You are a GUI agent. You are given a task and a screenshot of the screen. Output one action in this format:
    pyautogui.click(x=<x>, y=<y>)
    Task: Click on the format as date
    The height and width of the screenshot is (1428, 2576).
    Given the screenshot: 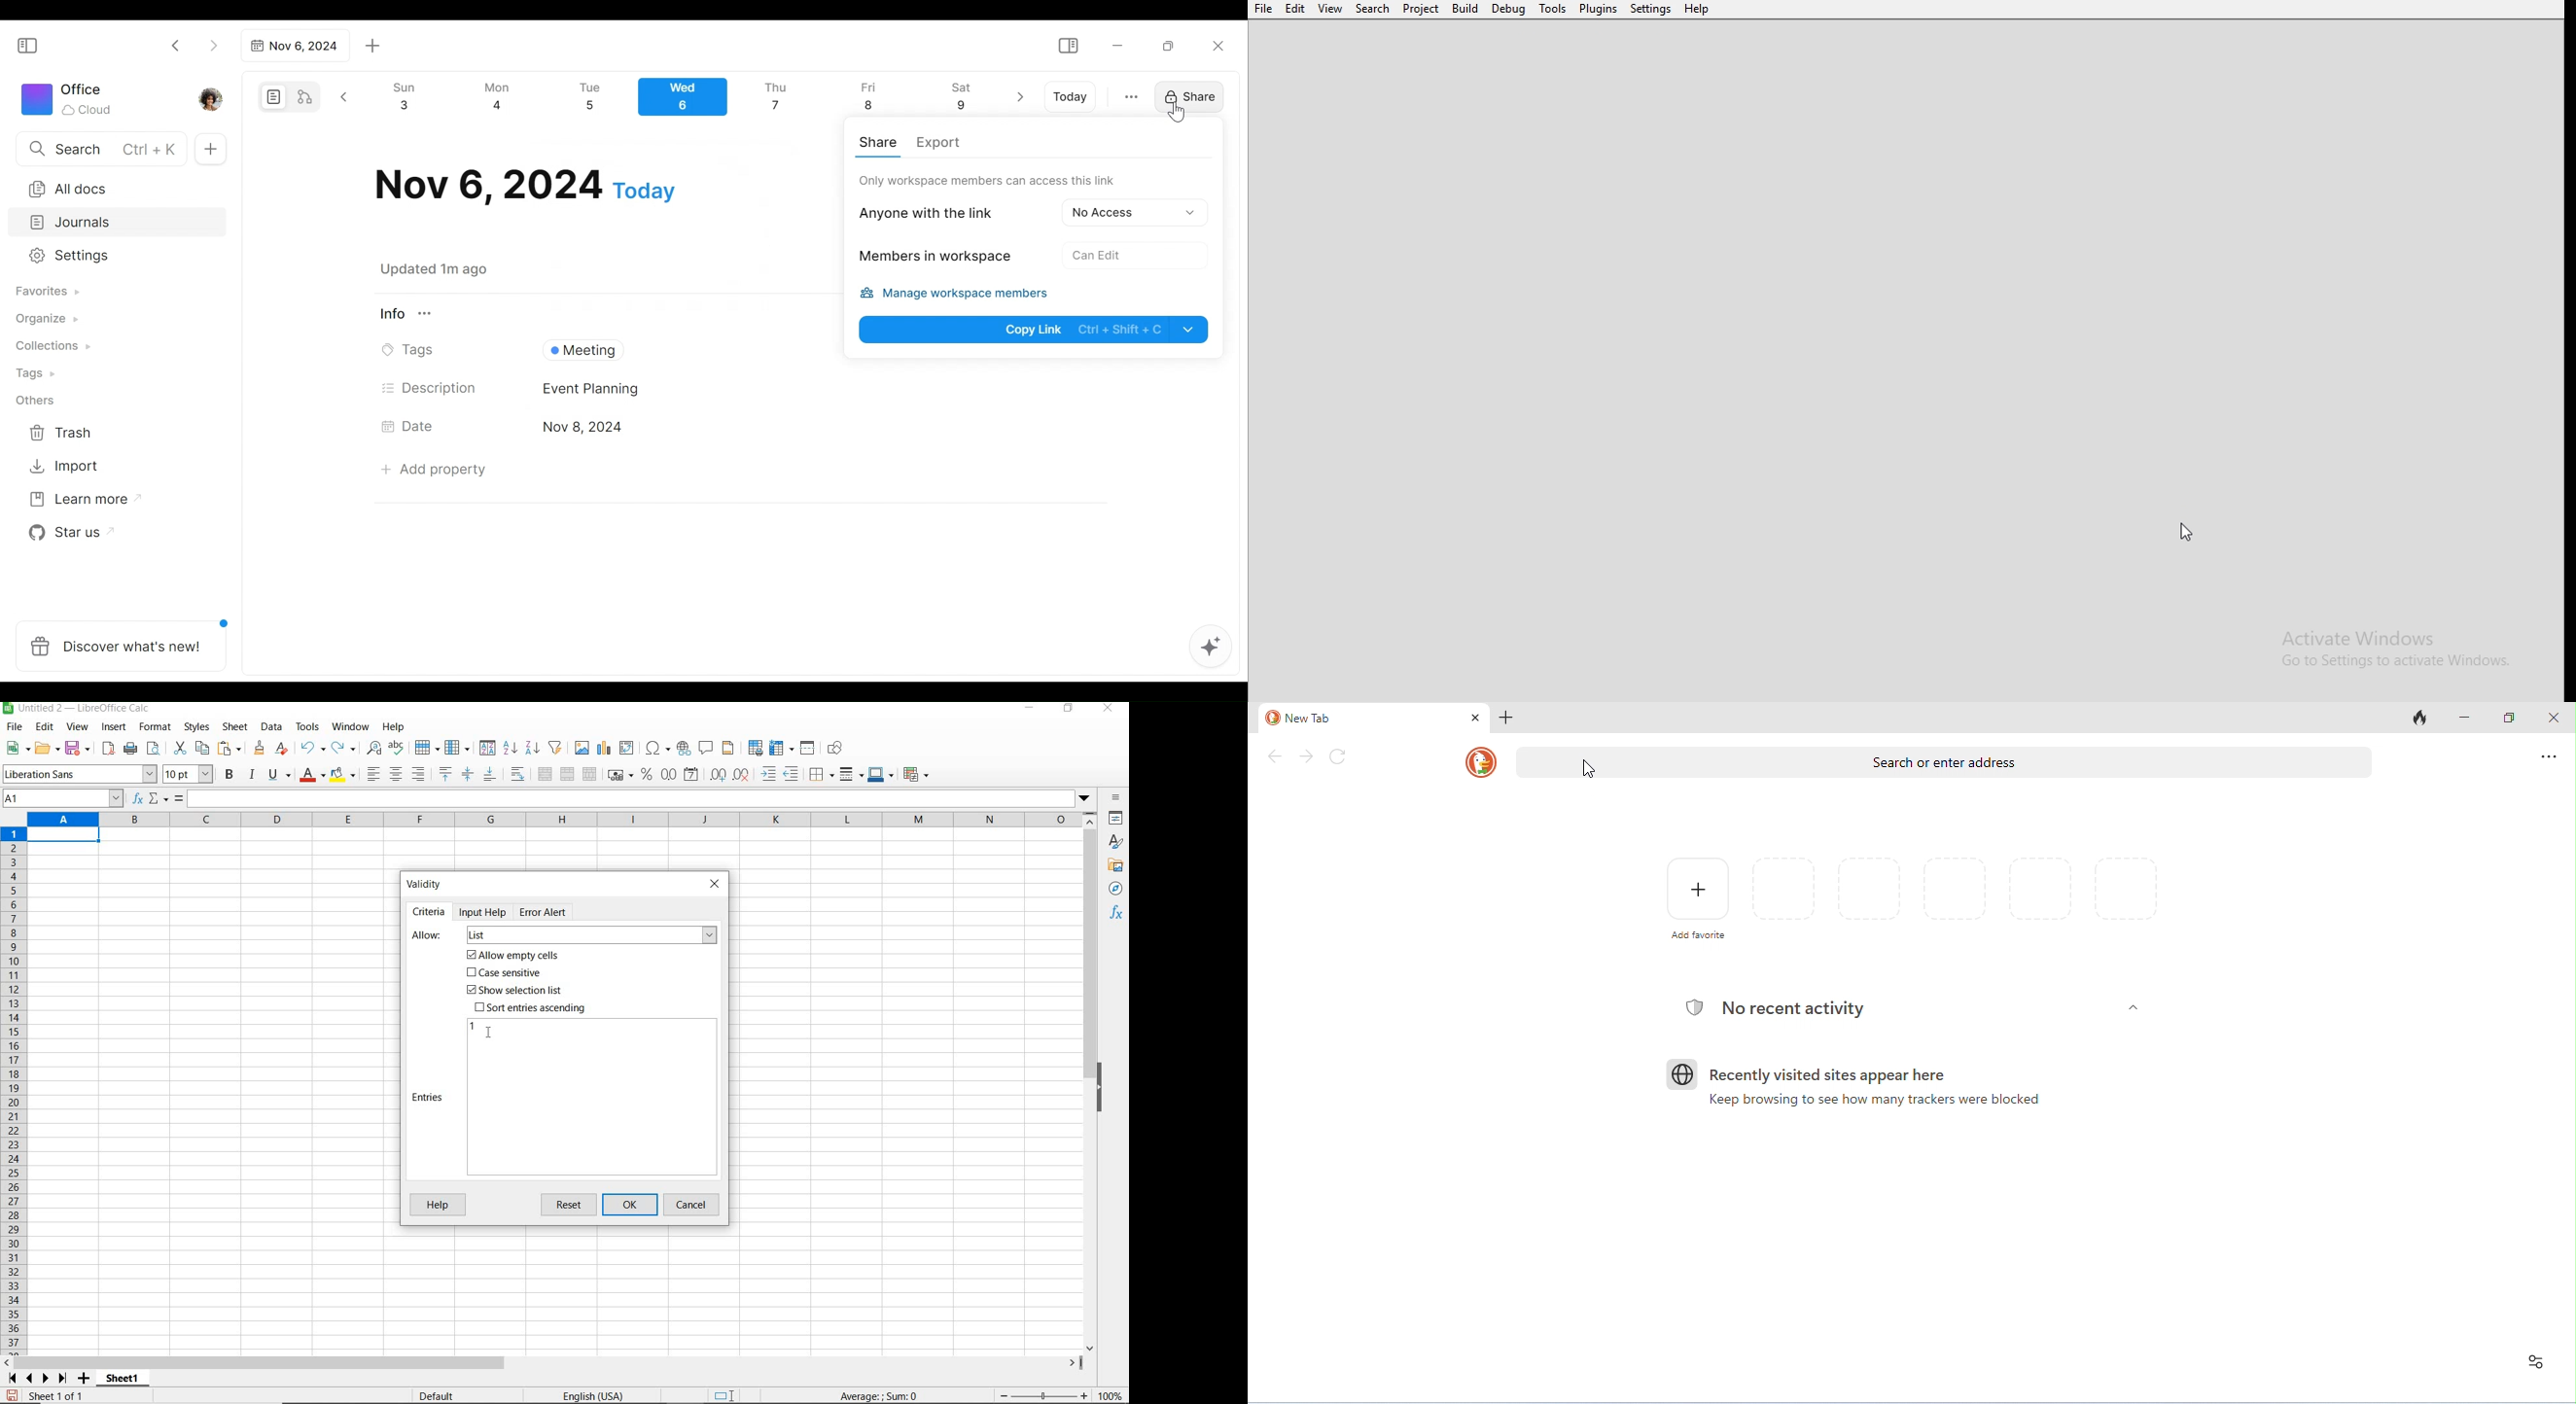 What is the action you would take?
    pyautogui.click(x=693, y=774)
    